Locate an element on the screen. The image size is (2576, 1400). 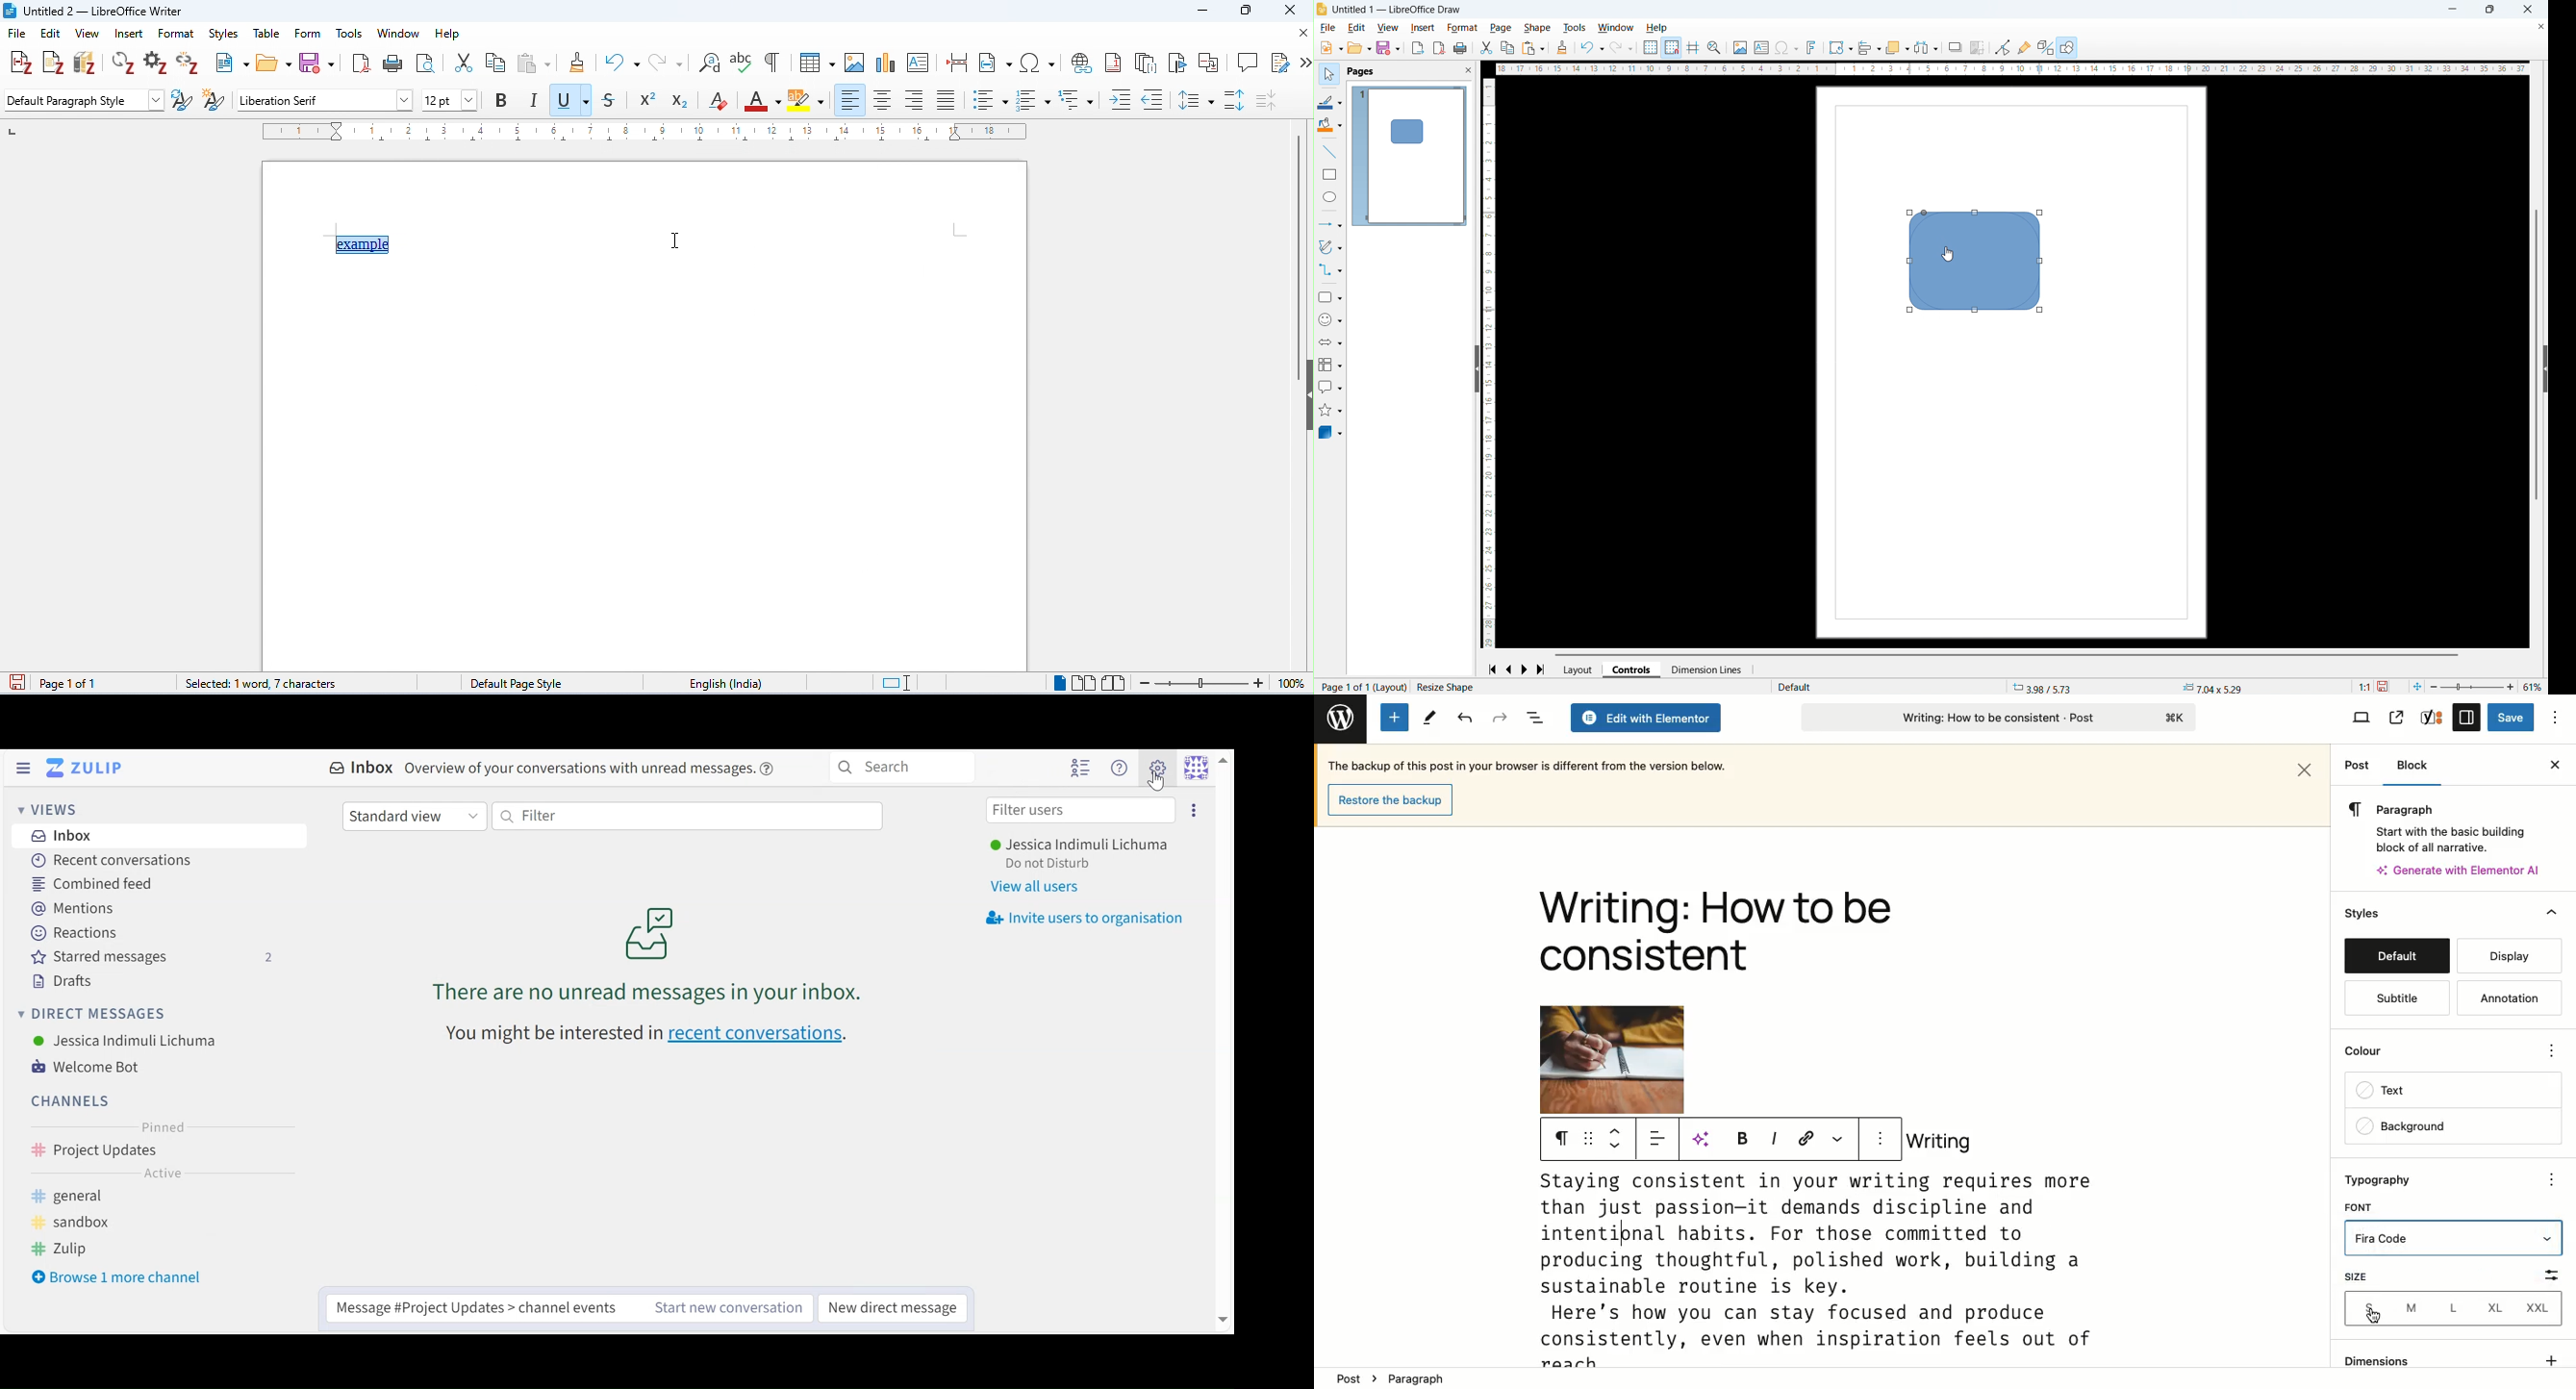
add note is located at coordinates (54, 63).